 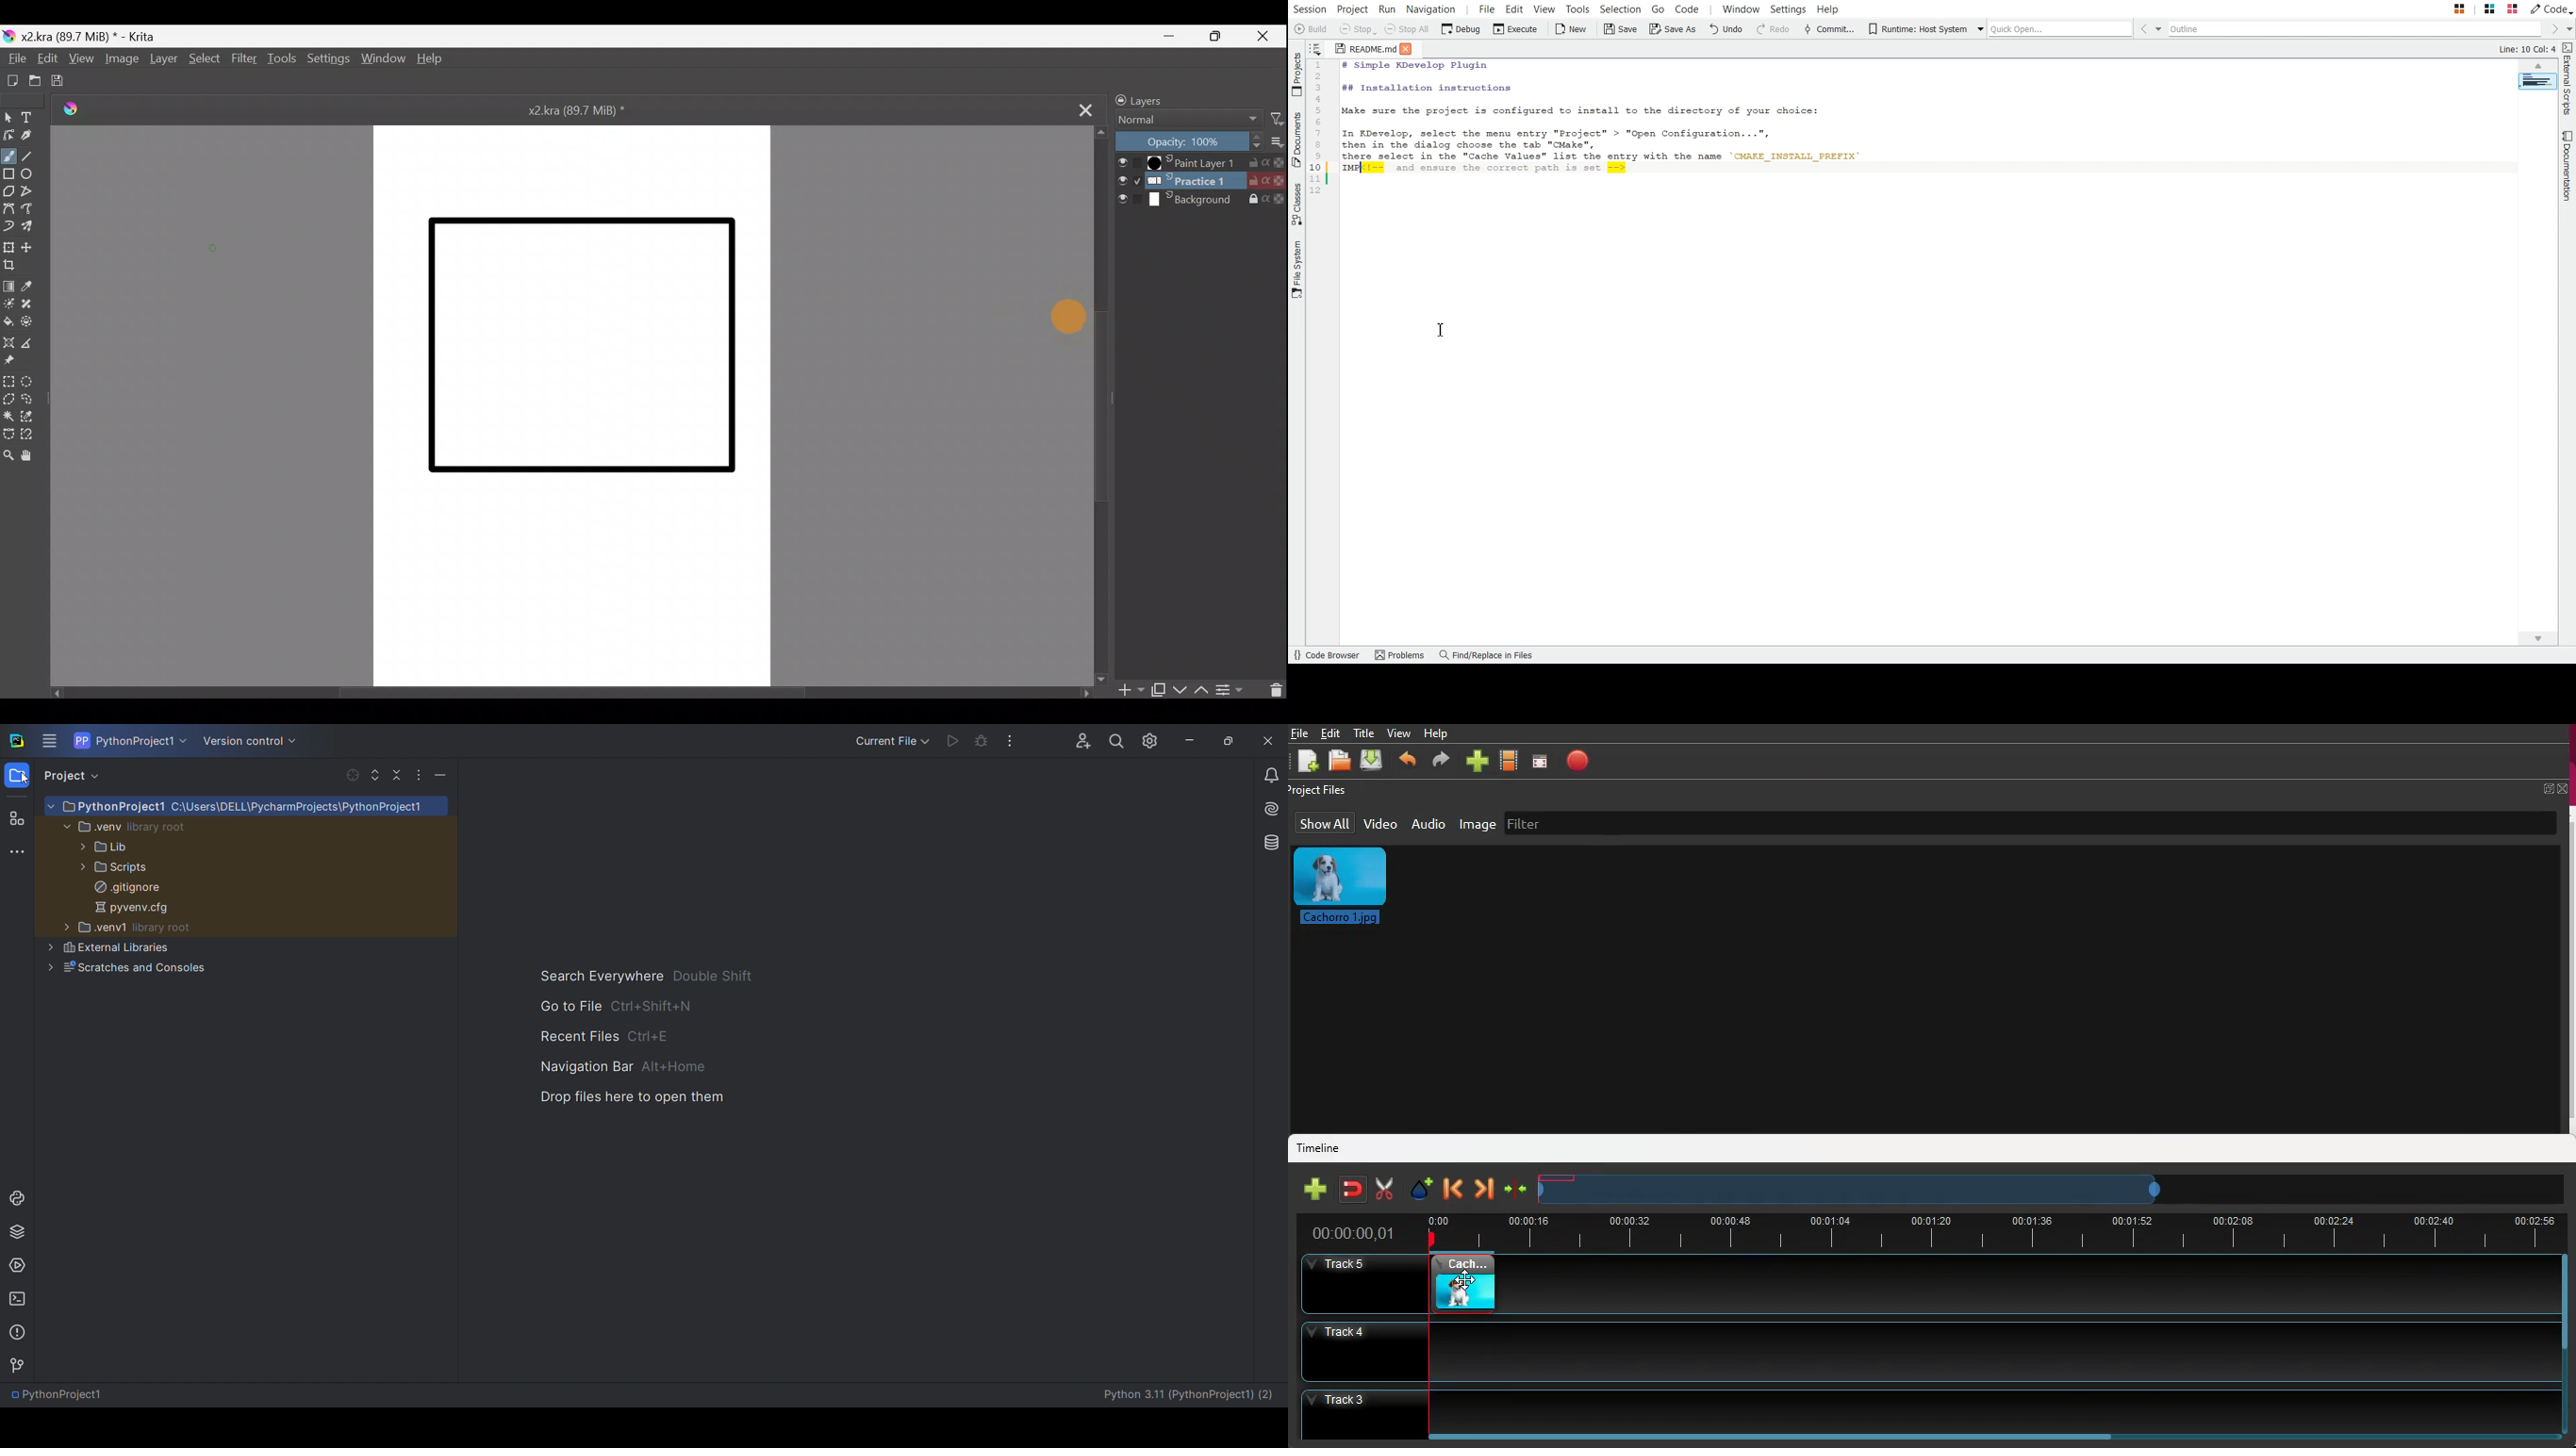 I want to click on Assistant tool, so click(x=11, y=341).